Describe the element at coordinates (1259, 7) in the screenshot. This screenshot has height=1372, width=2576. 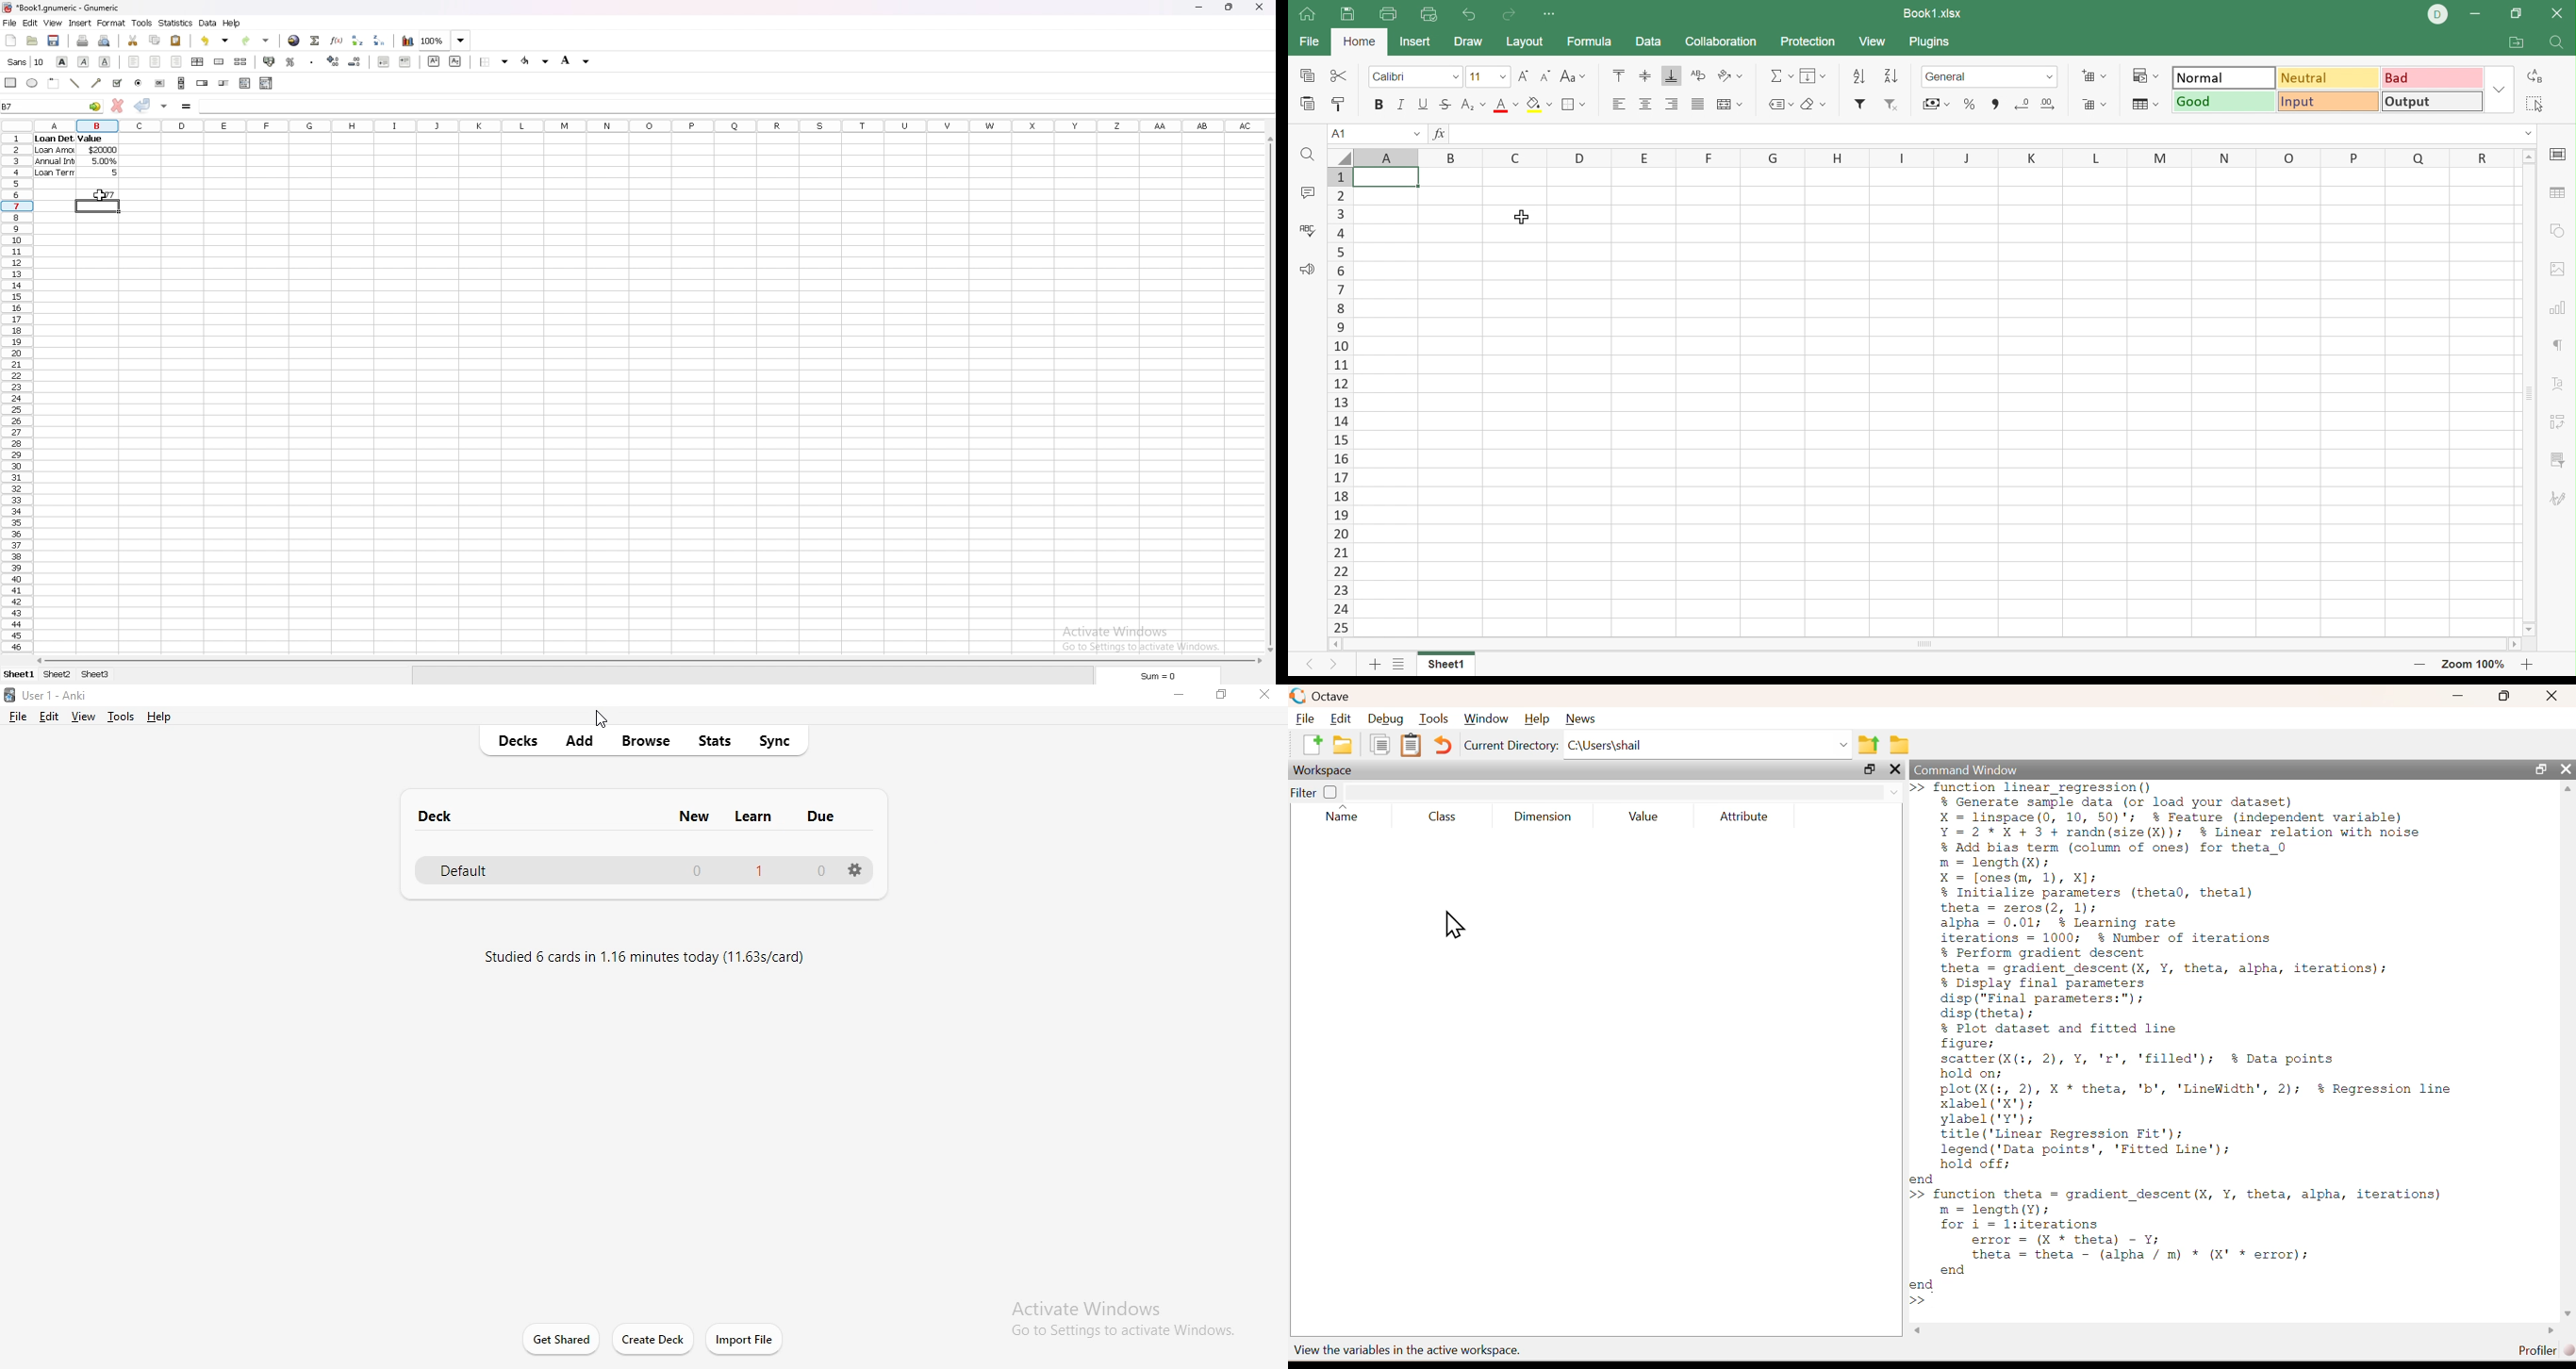
I see `close` at that location.